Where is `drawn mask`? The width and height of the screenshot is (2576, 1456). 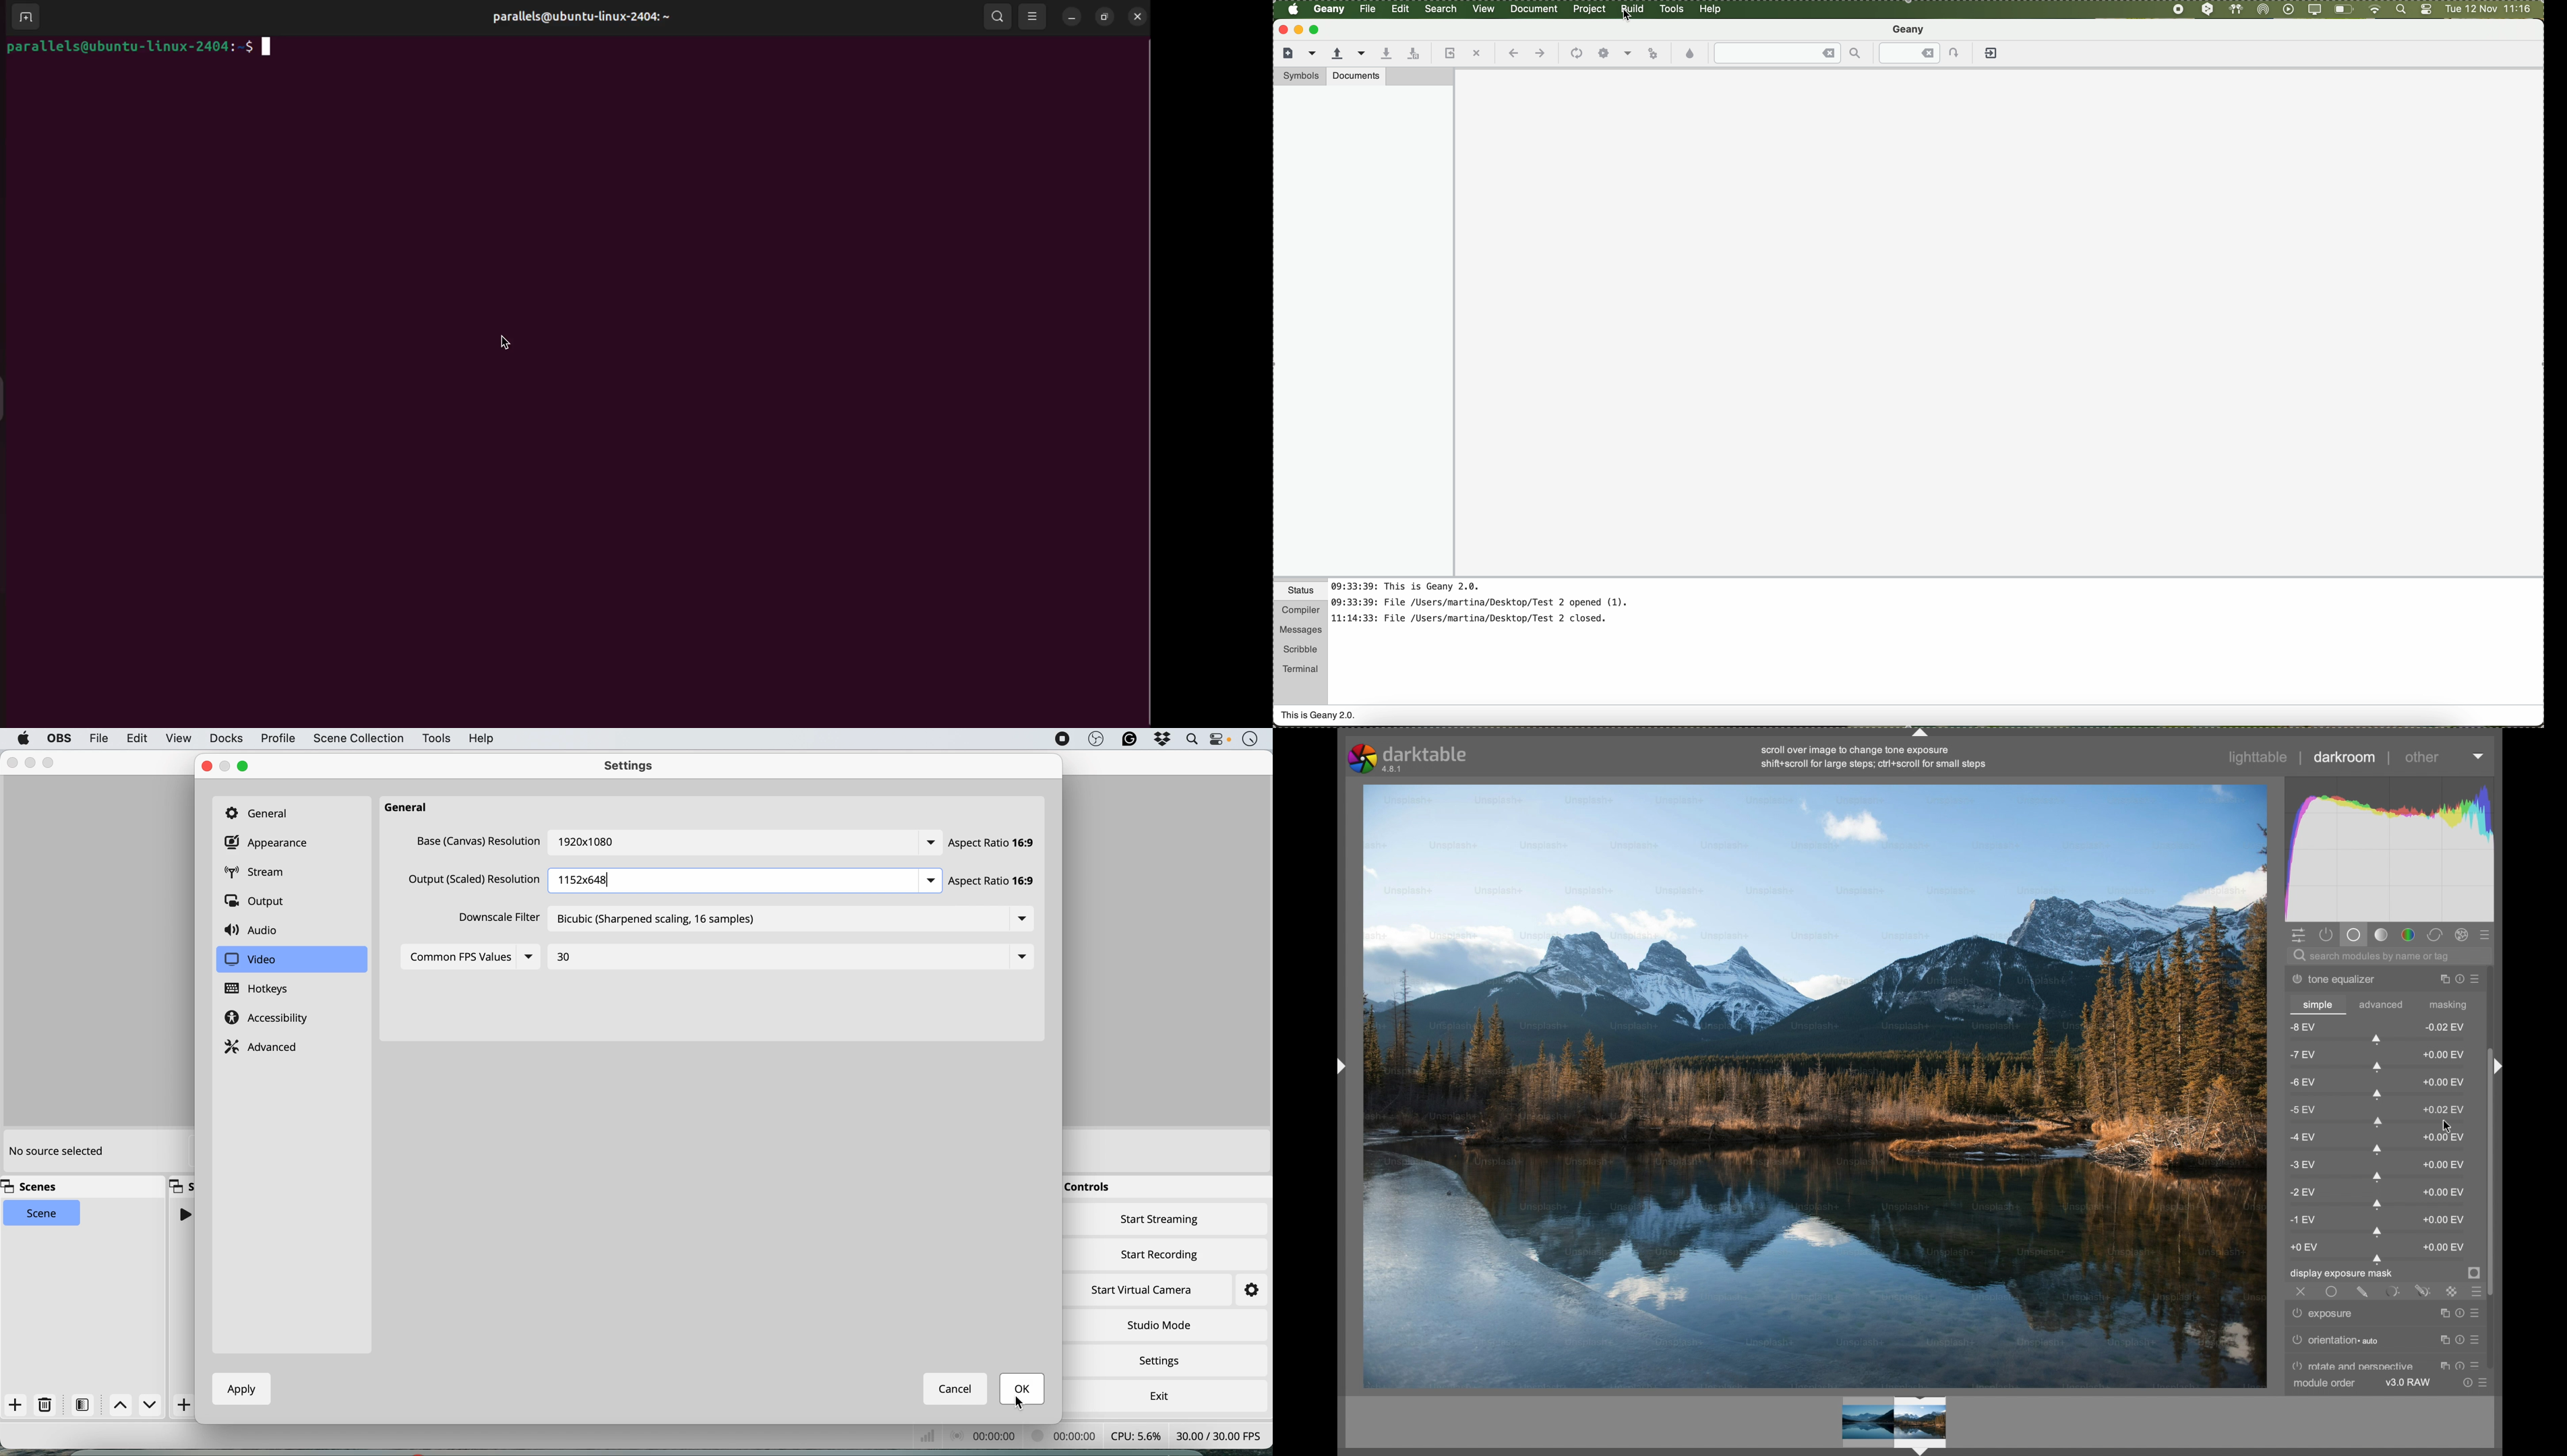 drawn mask is located at coordinates (2363, 1292).